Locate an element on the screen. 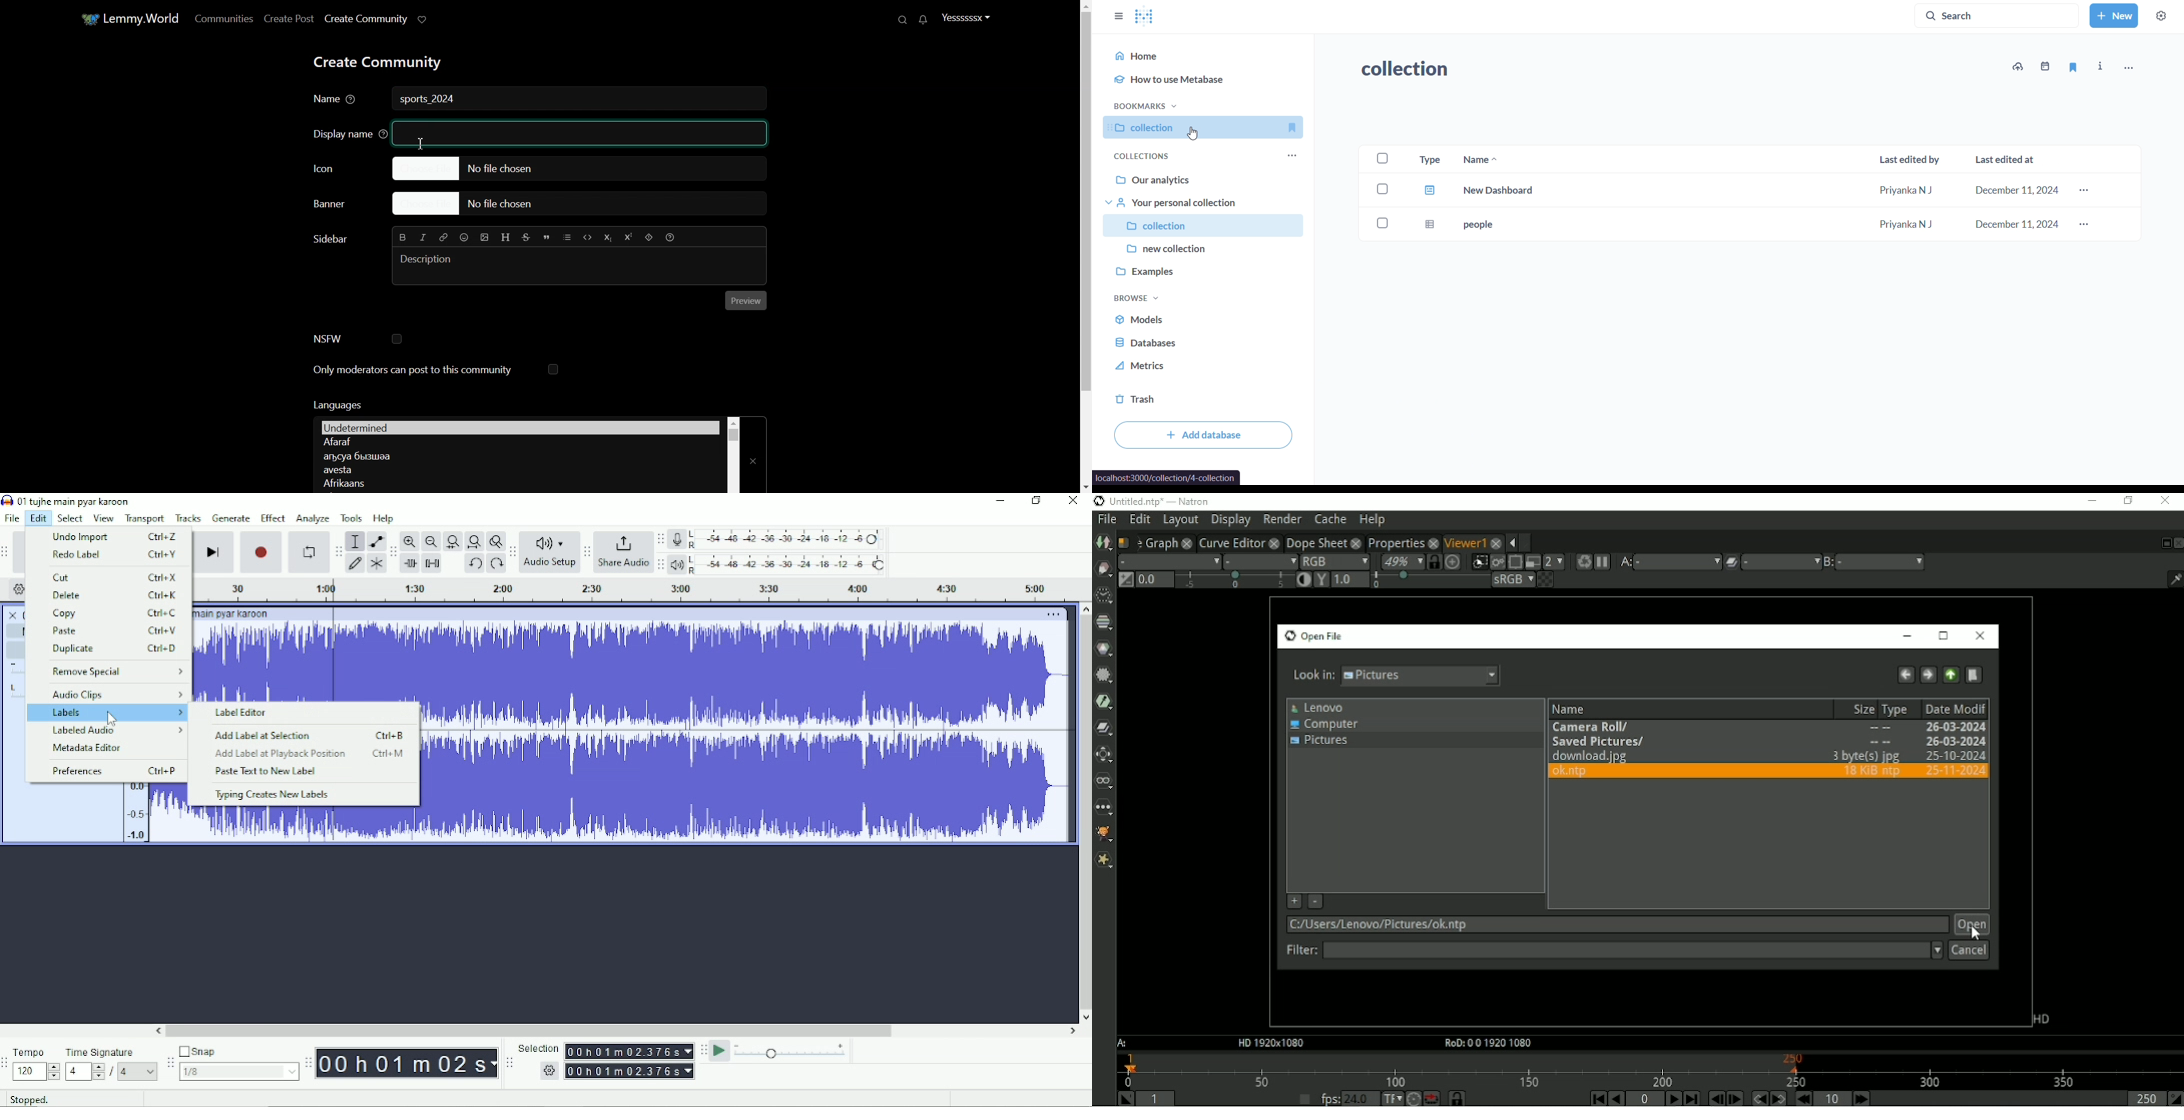 The width and height of the screenshot is (2184, 1120). Tools is located at coordinates (351, 518).